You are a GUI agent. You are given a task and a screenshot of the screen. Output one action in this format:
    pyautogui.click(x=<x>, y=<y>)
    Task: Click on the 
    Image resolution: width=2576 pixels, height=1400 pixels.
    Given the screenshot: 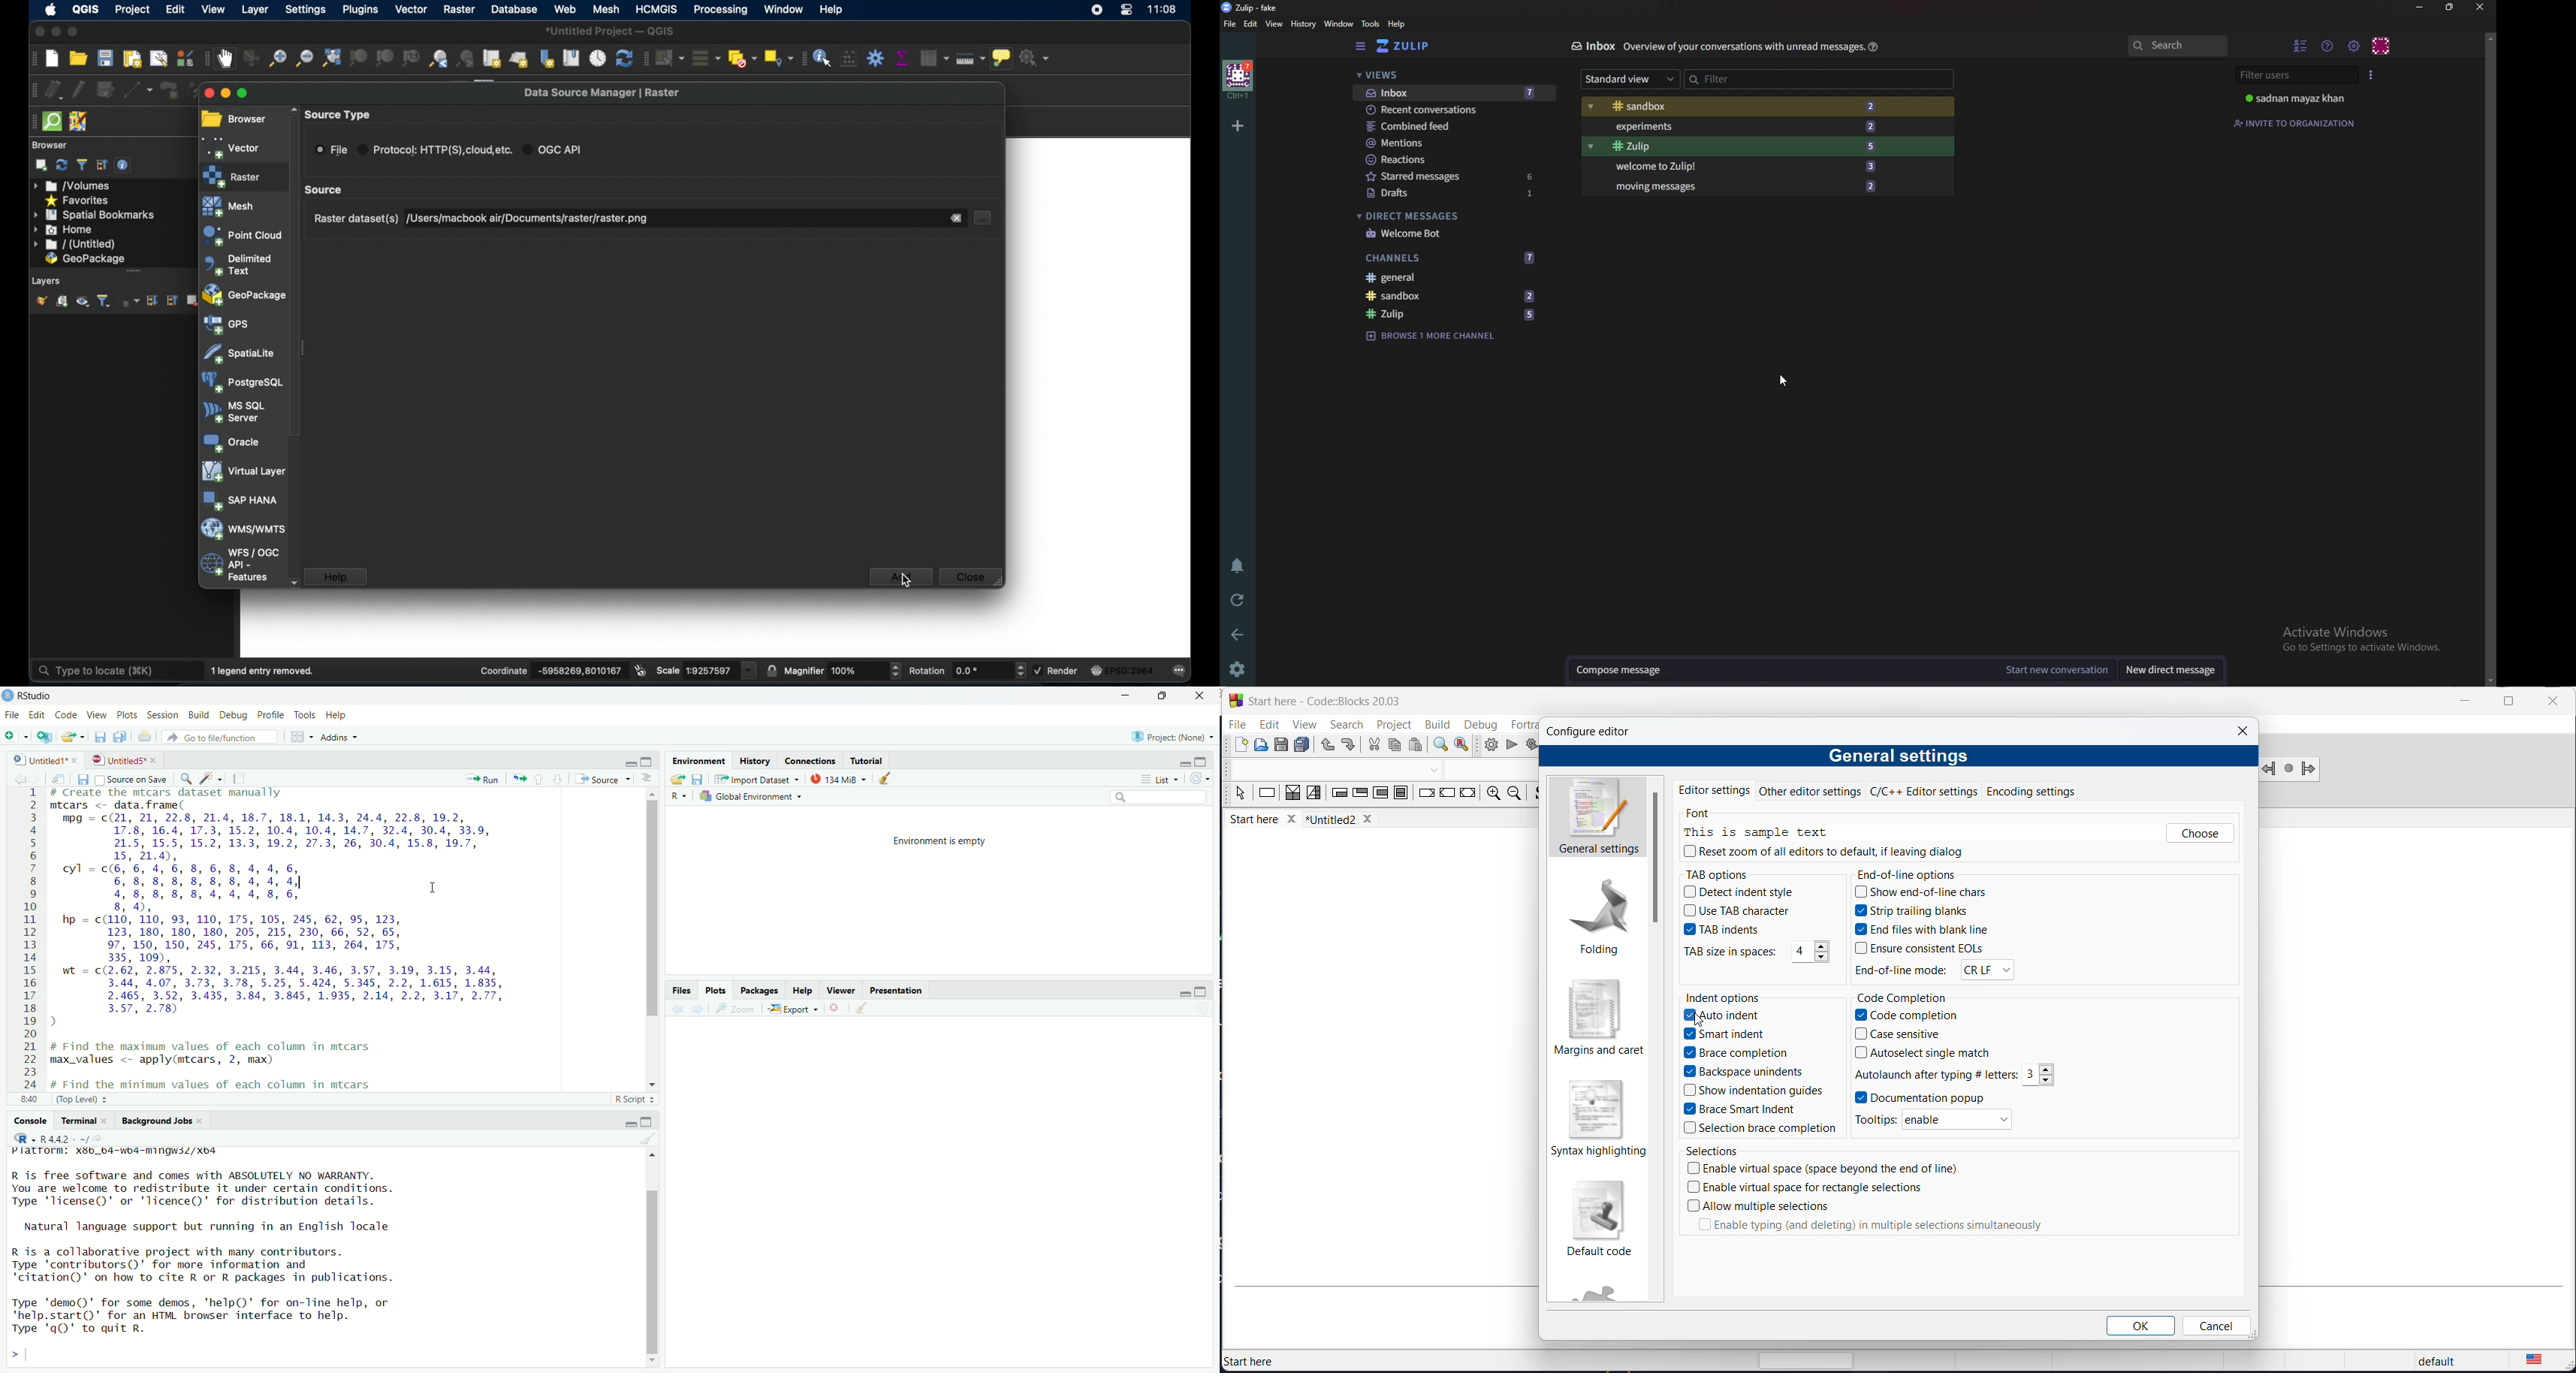 What is the action you would take?
    pyautogui.click(x=294, y=279)
    